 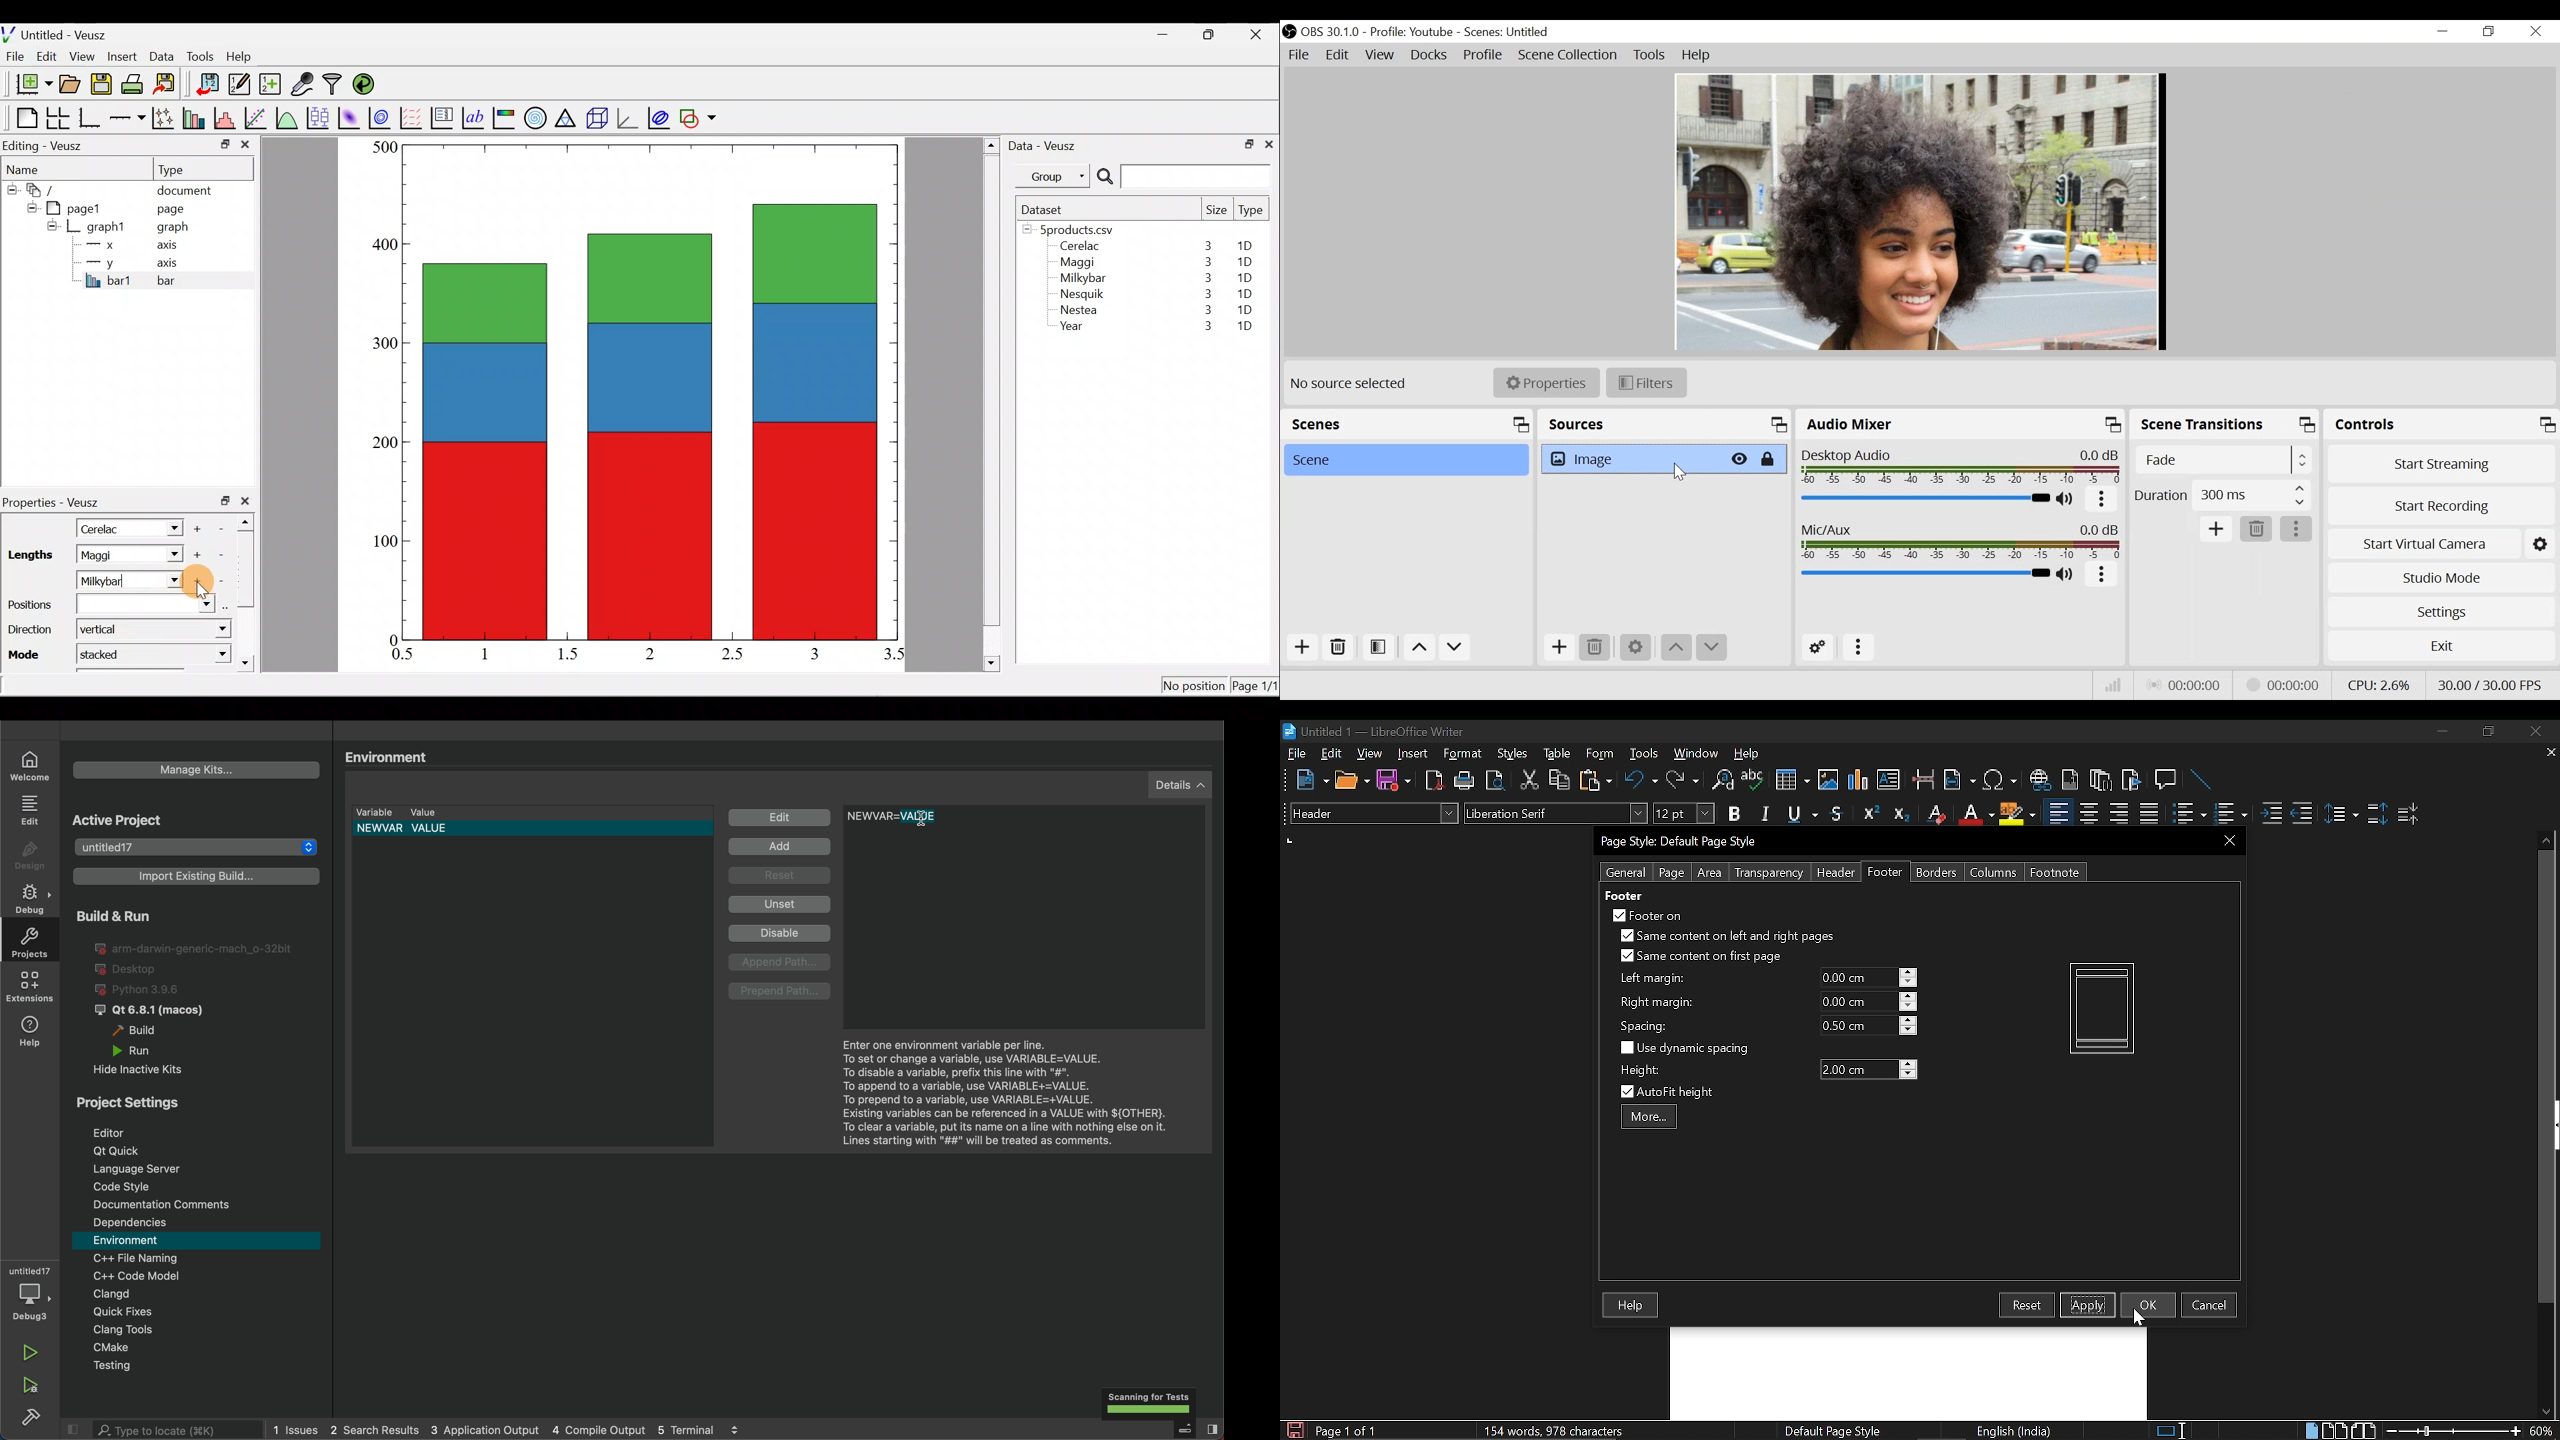 I want to click on Delete, so click(x=2255, y=529).